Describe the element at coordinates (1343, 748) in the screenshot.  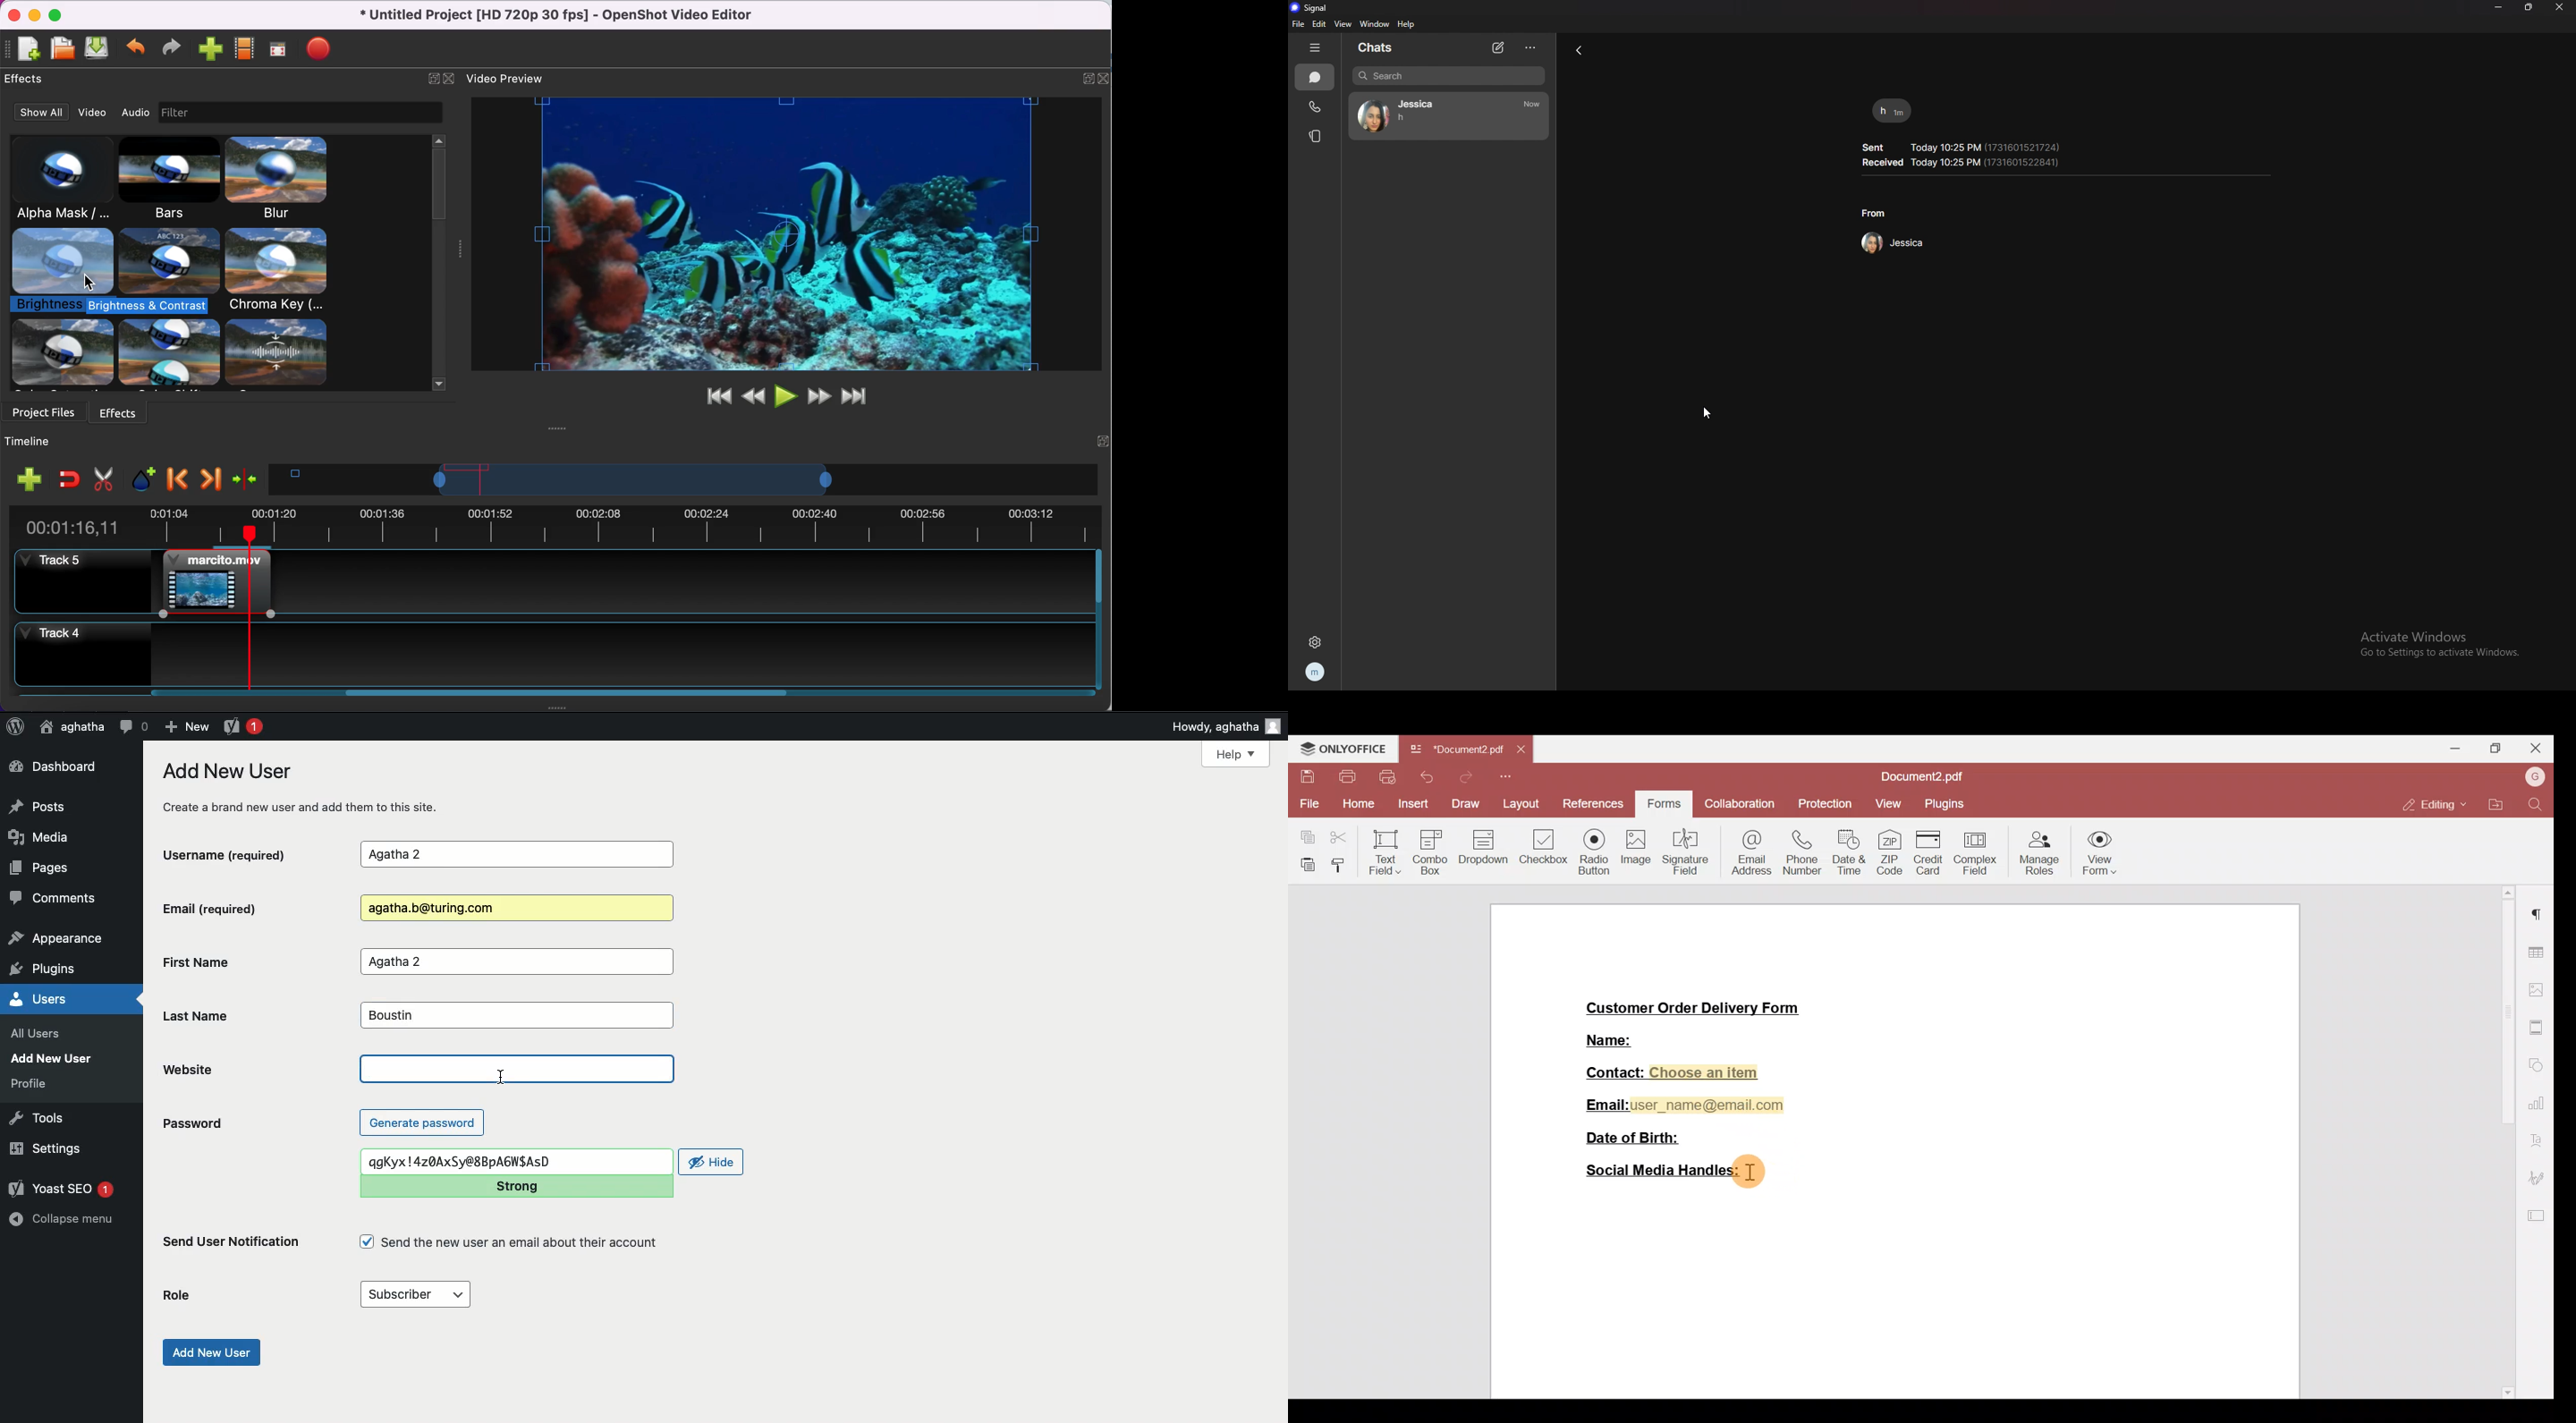
I see `ONLYOFFICE` at that location.